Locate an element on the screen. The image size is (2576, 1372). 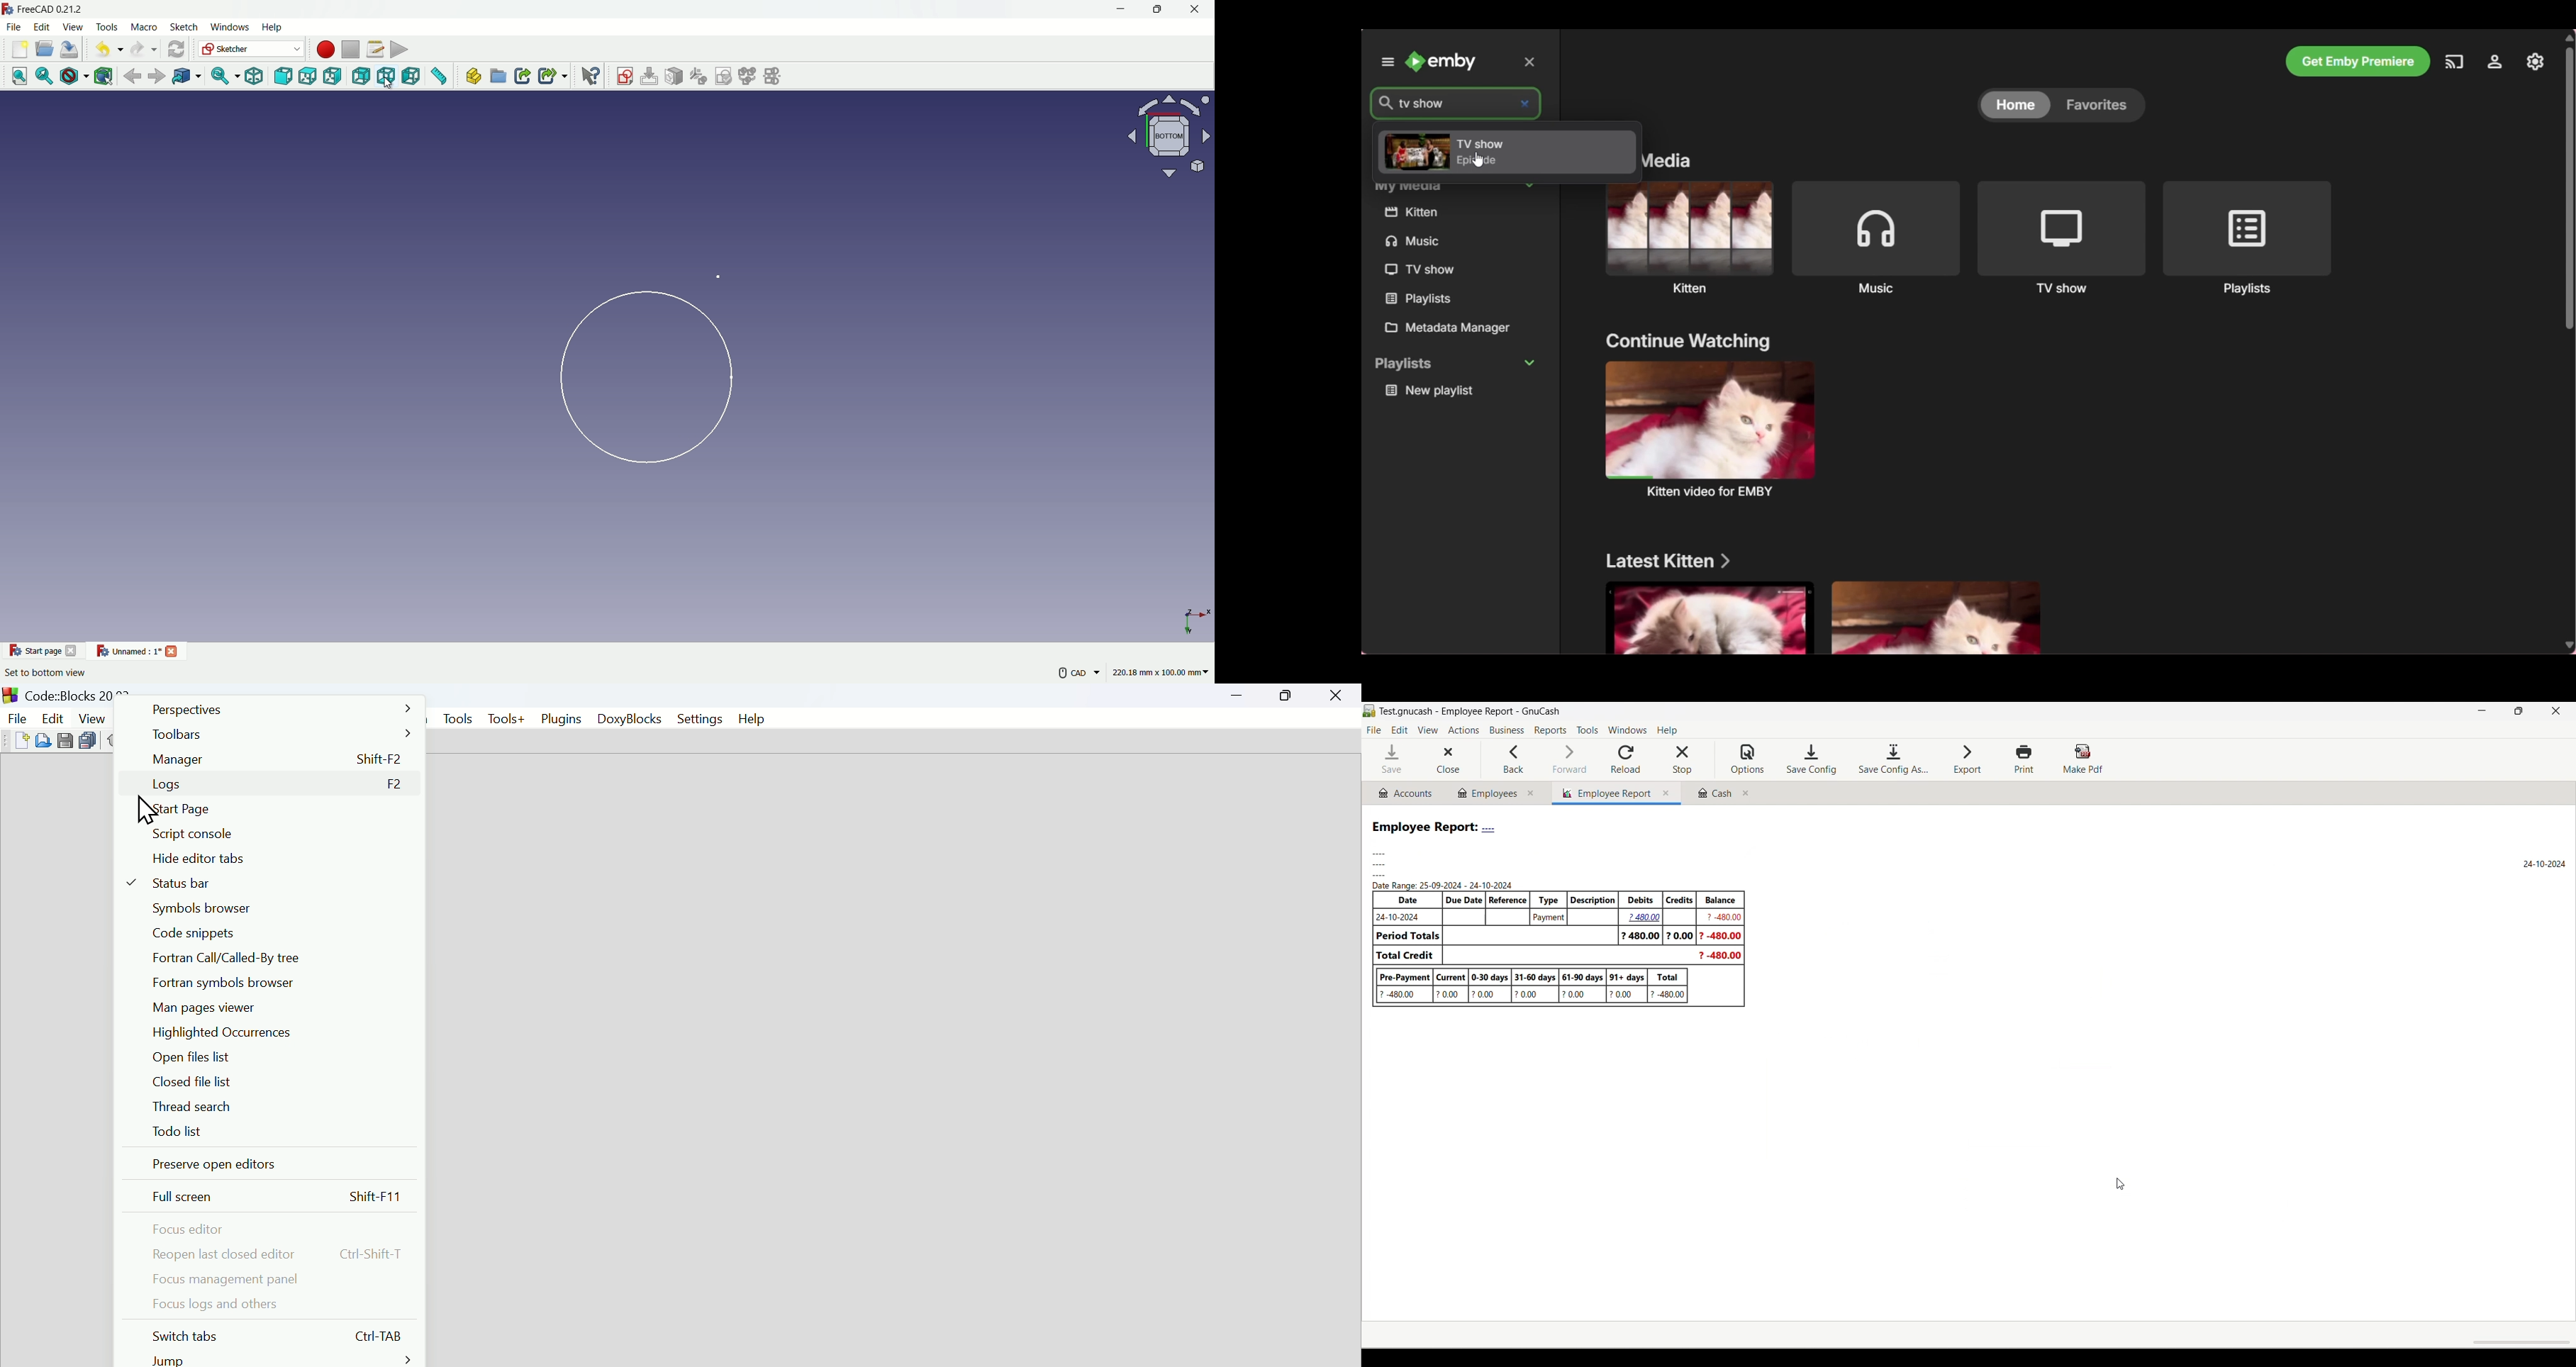
back is located at coordinates (133, 75).